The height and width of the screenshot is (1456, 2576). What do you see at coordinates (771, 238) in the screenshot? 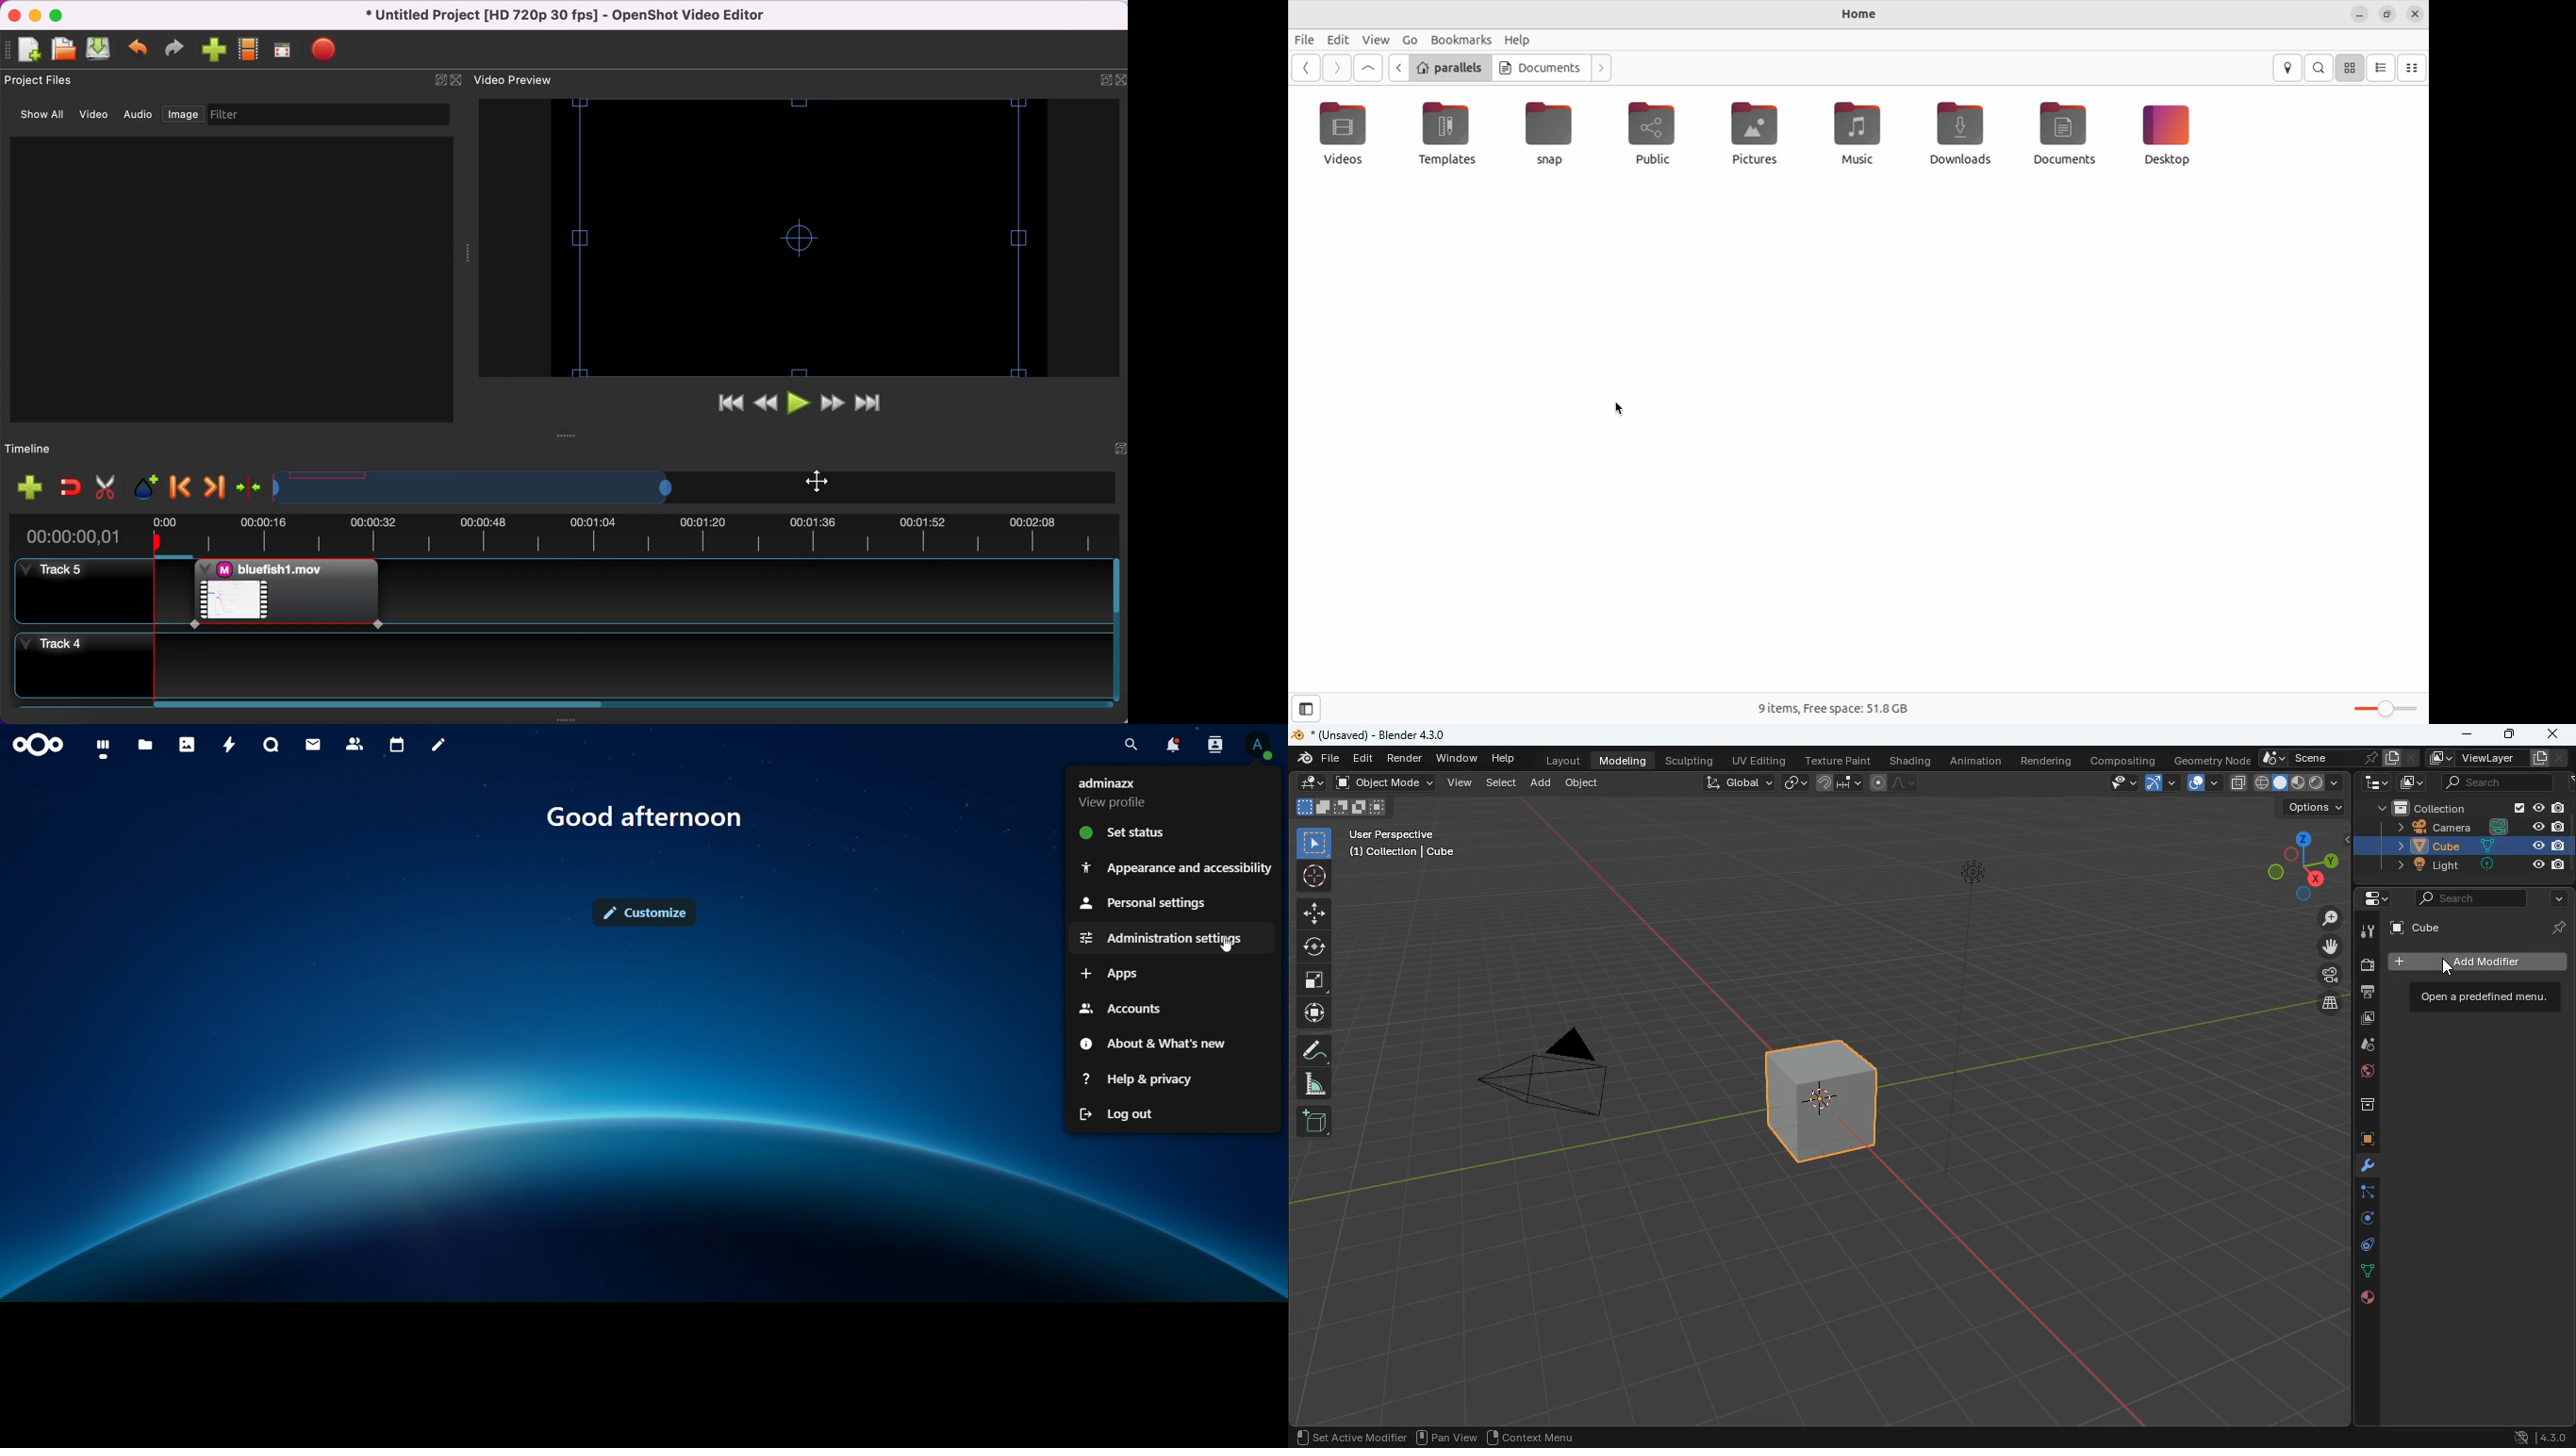
I see `video preview` at bounding box center [771, 238].